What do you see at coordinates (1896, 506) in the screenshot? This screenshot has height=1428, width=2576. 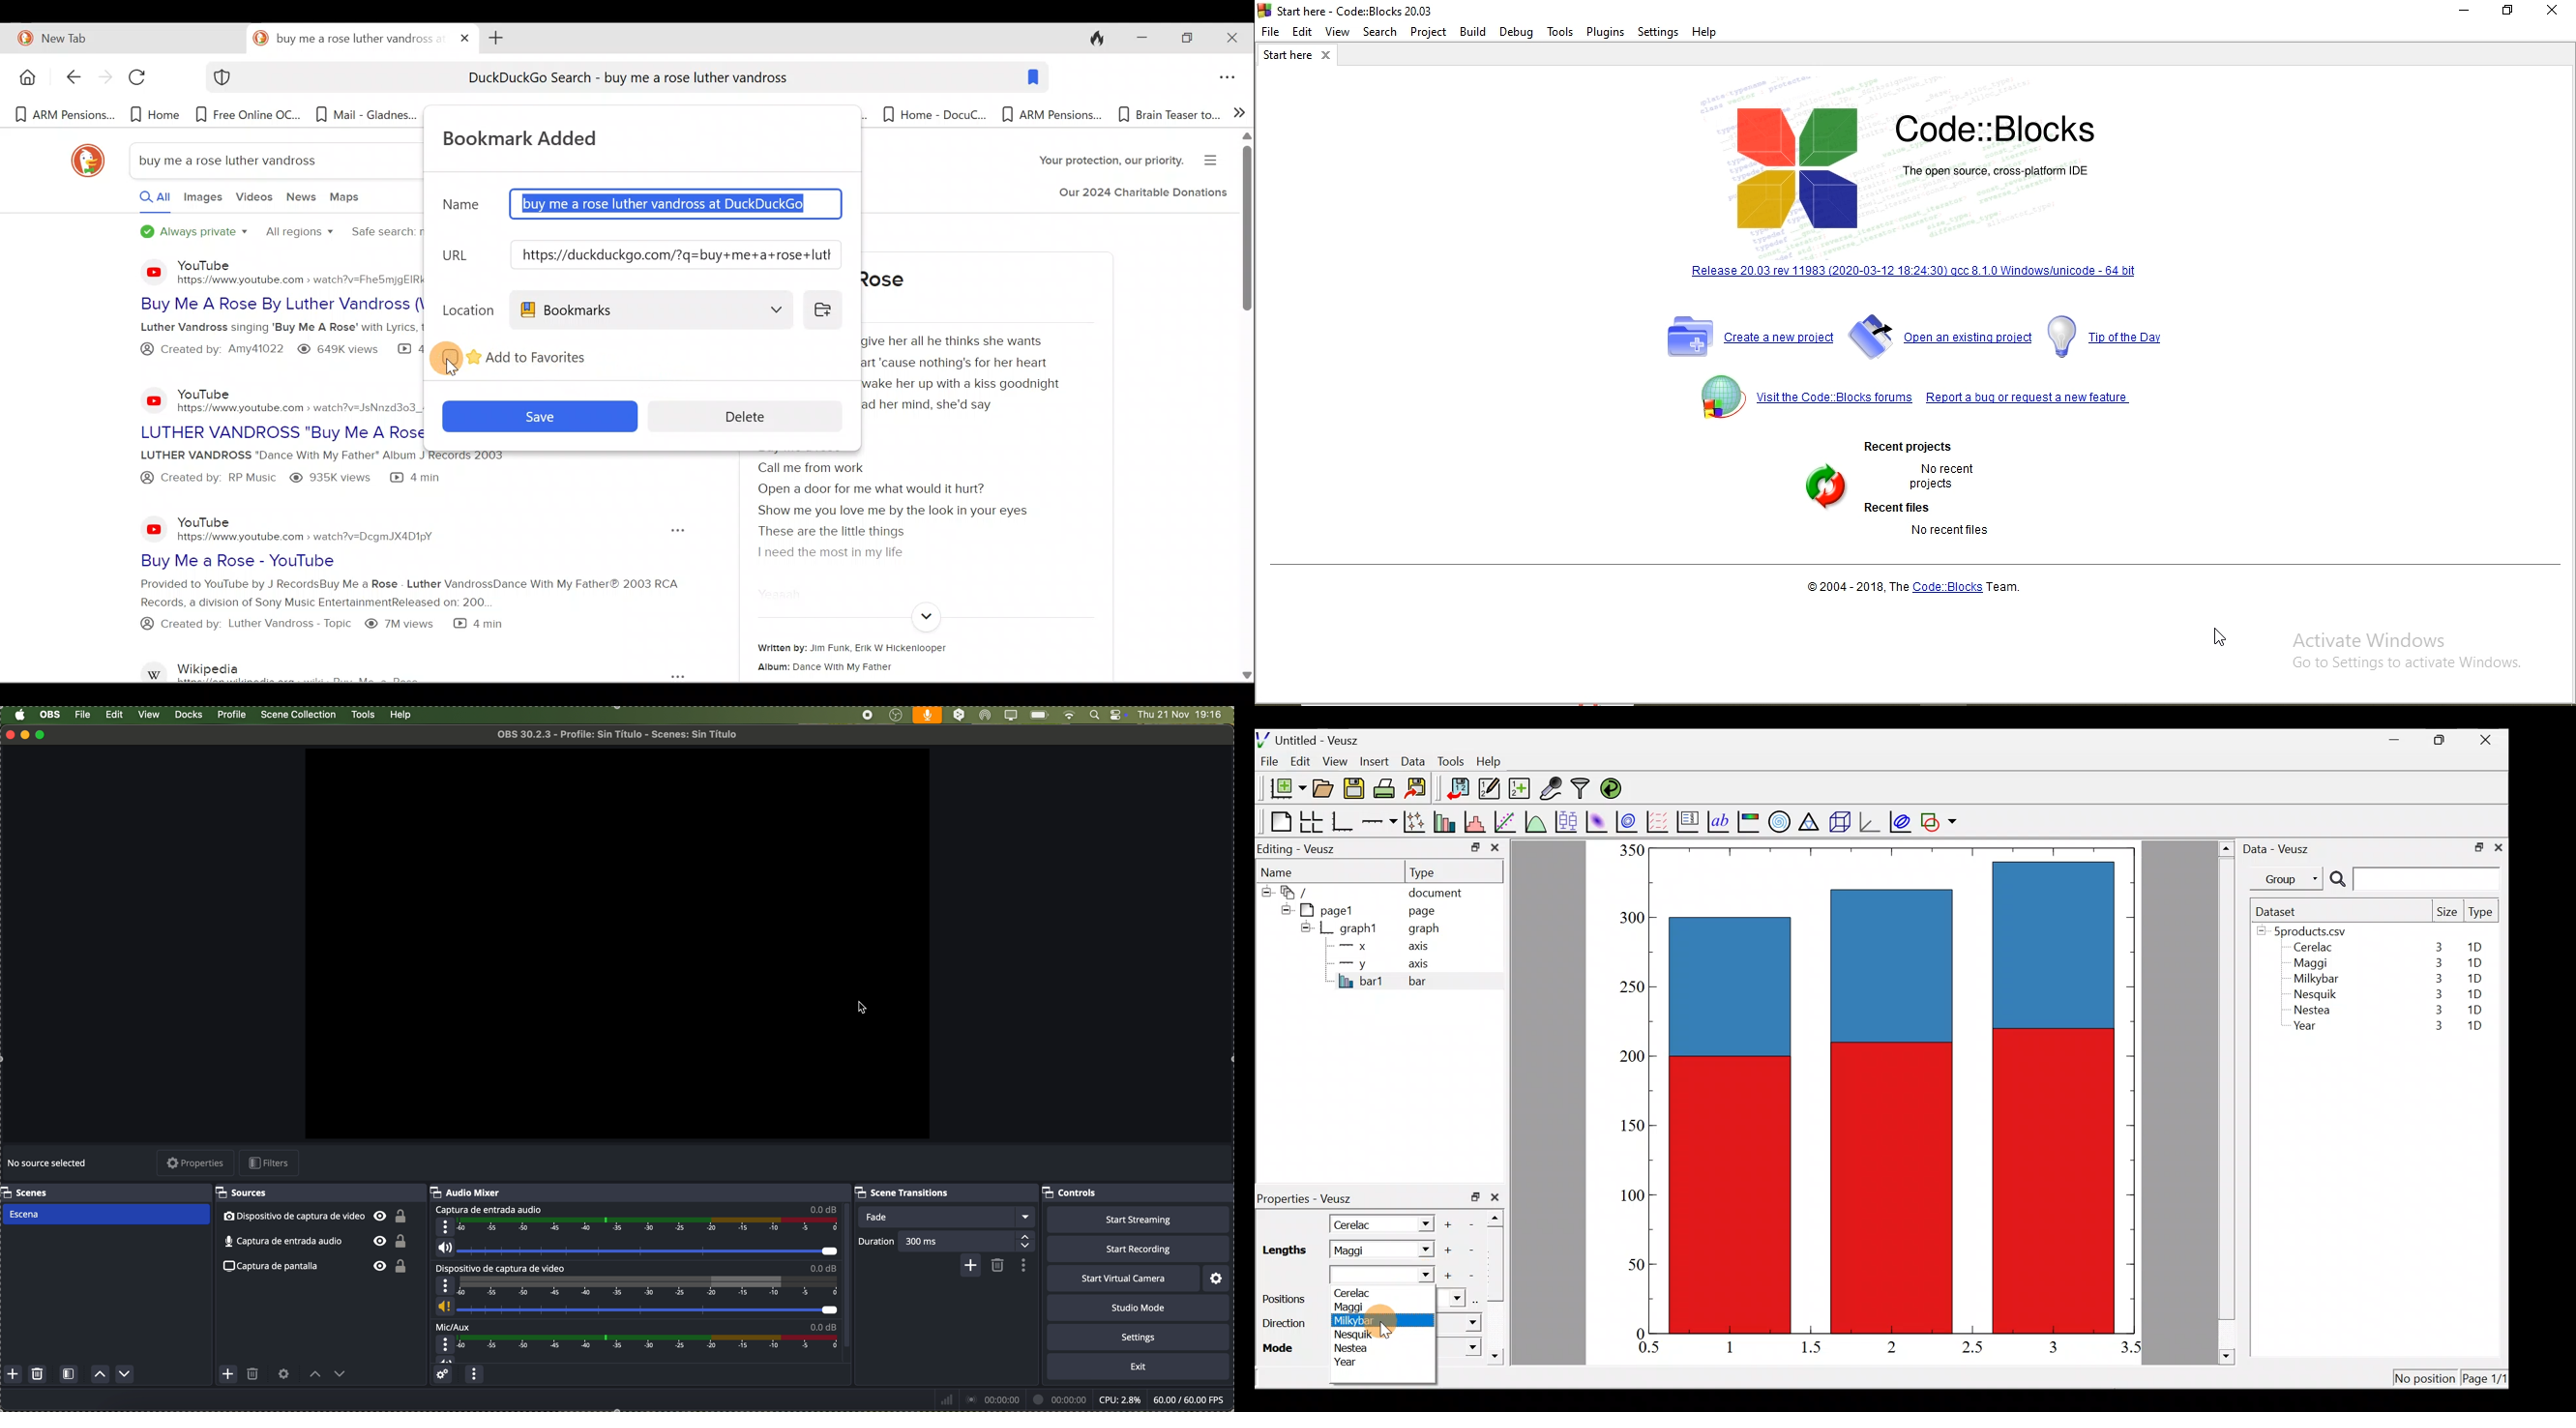 I see `Recent files` at bounding box center [1896, 506].